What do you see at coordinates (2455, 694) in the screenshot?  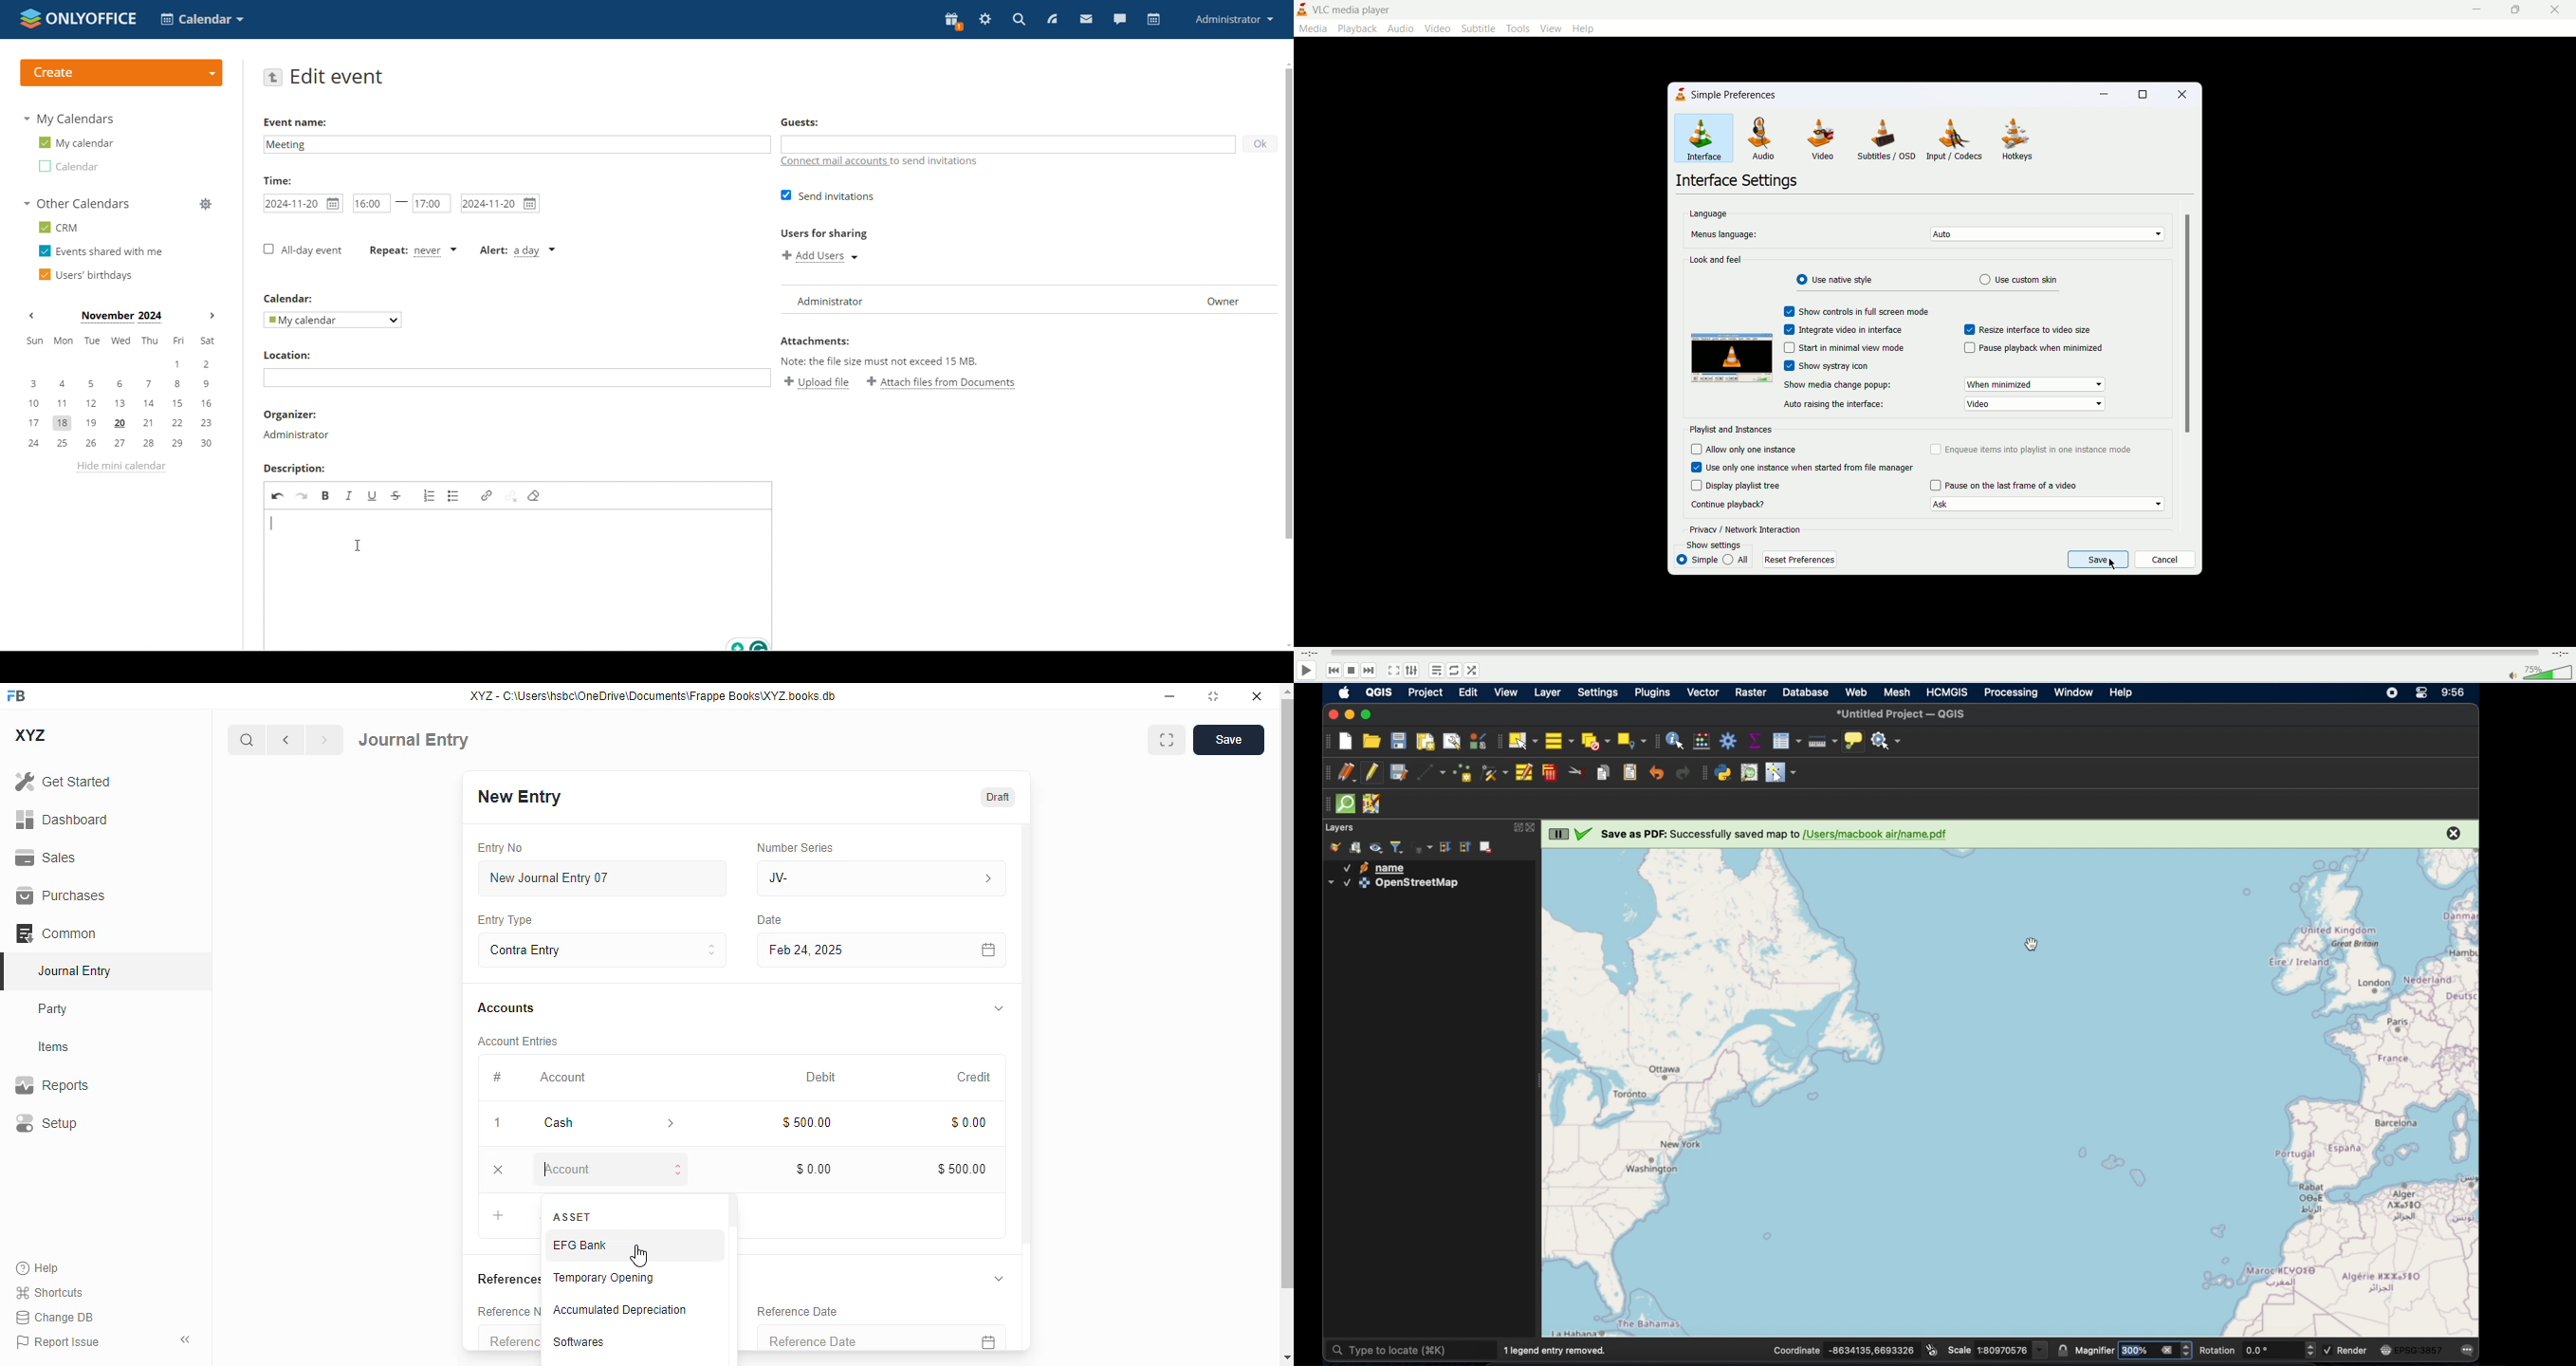 I see `time` at bounding box center [2455, 694].